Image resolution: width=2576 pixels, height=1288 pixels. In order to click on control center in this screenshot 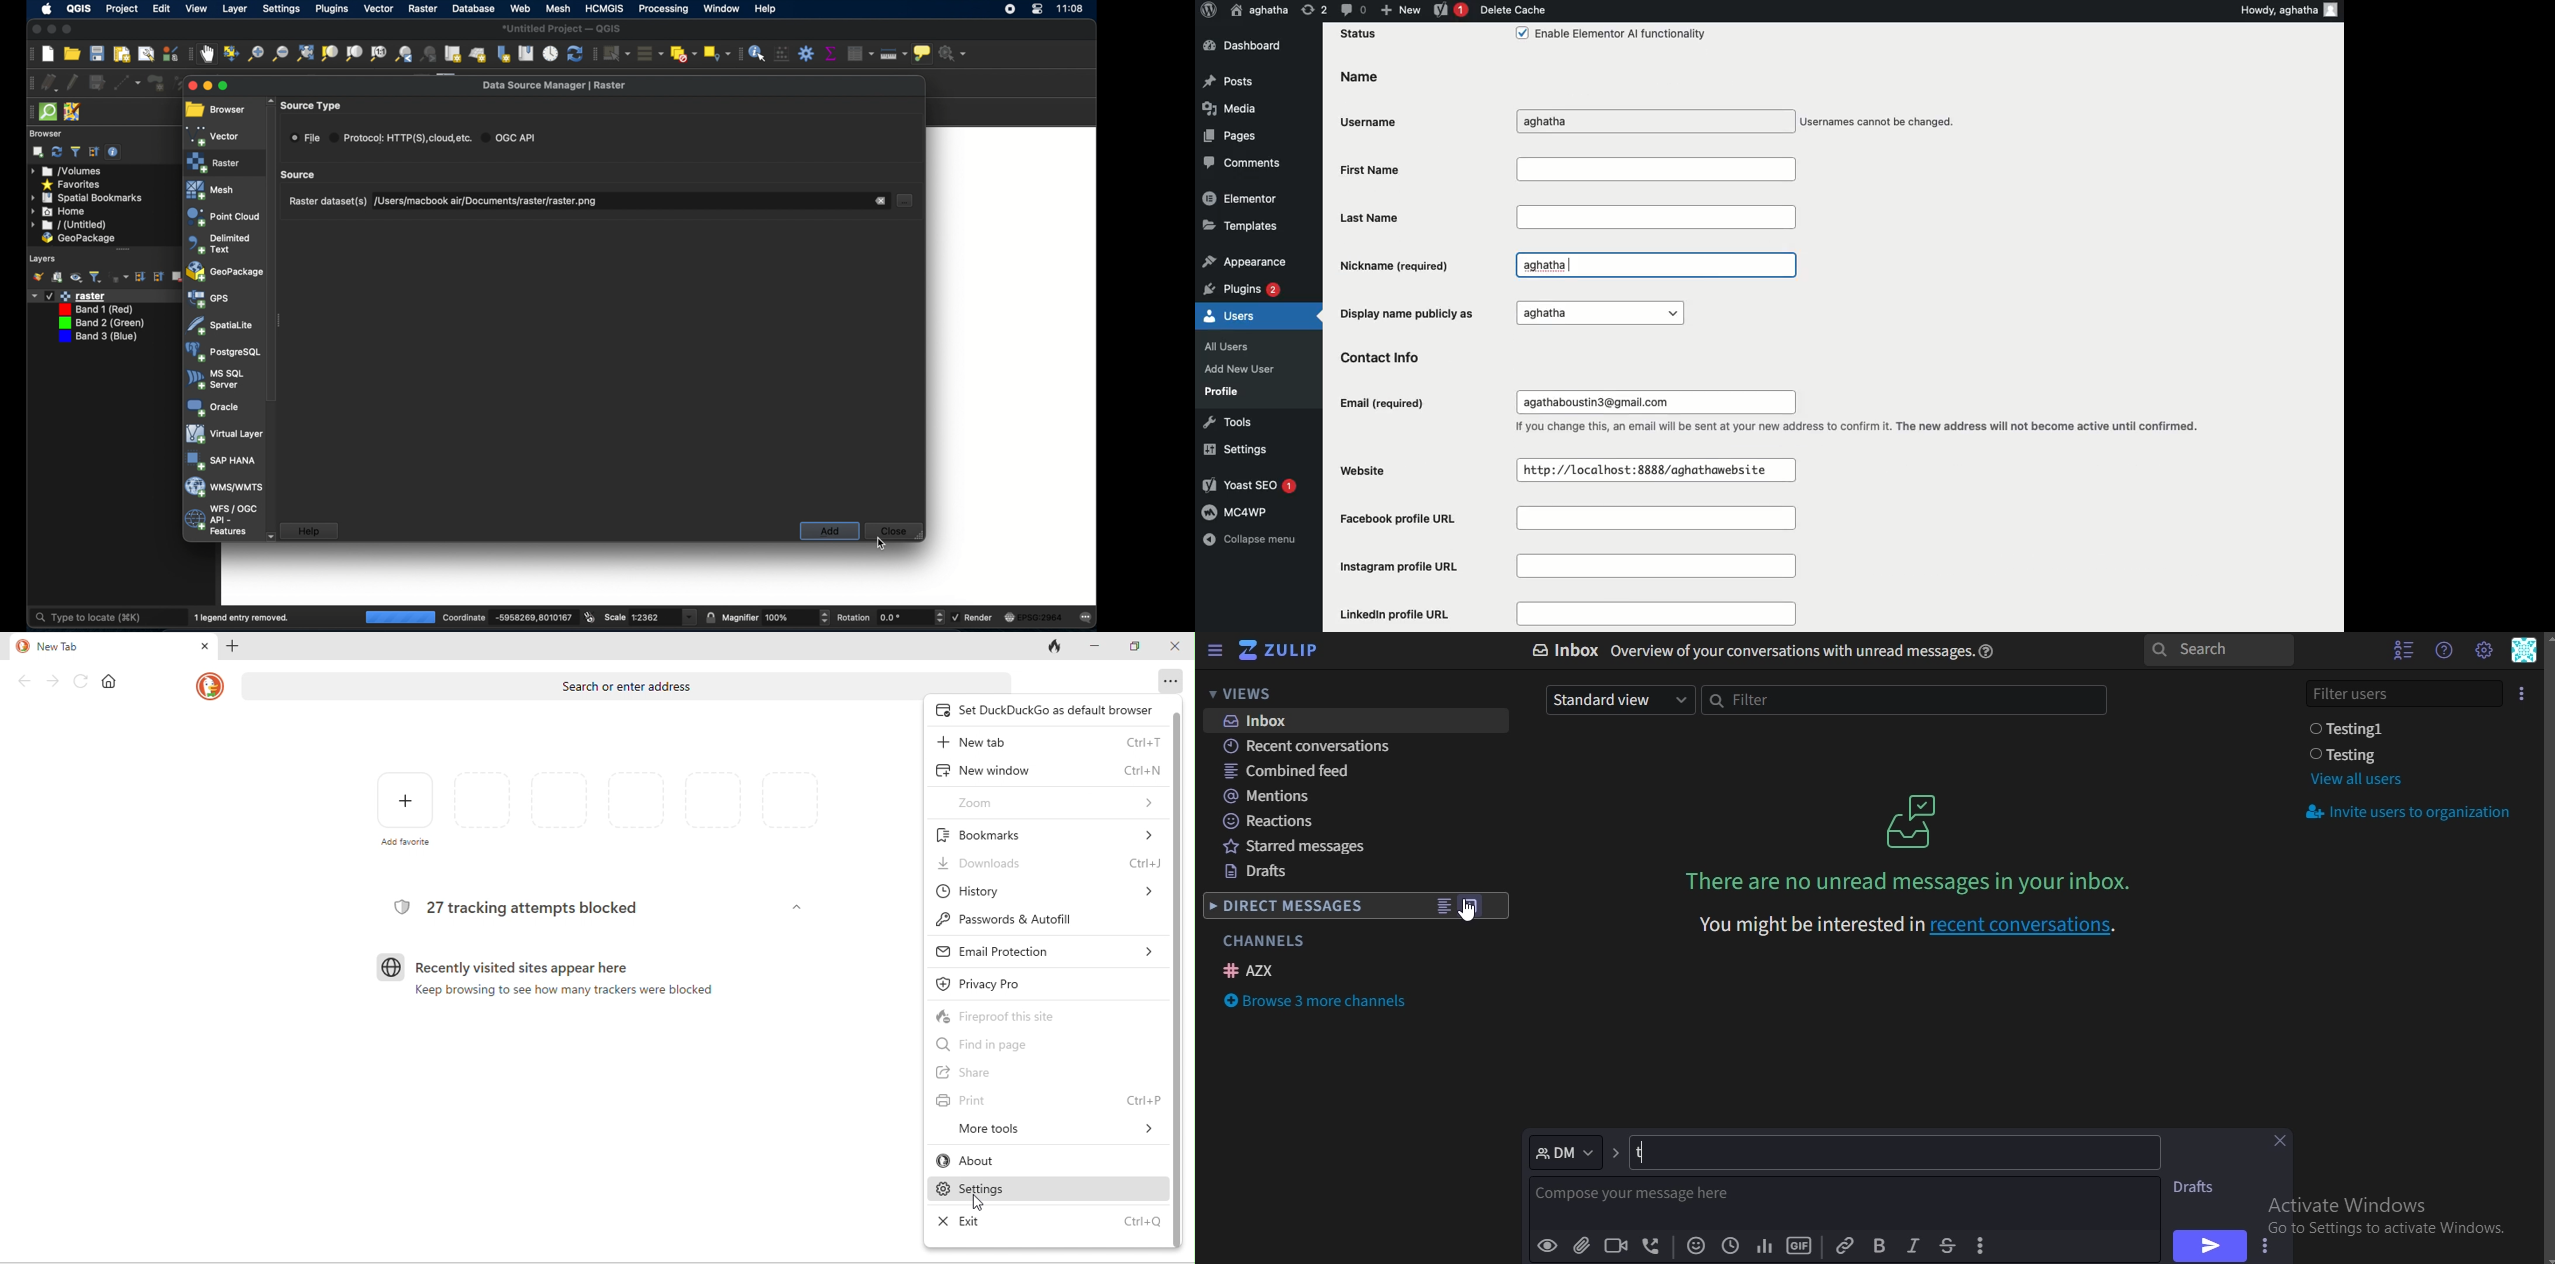, I will do `click(1038, 12)`.